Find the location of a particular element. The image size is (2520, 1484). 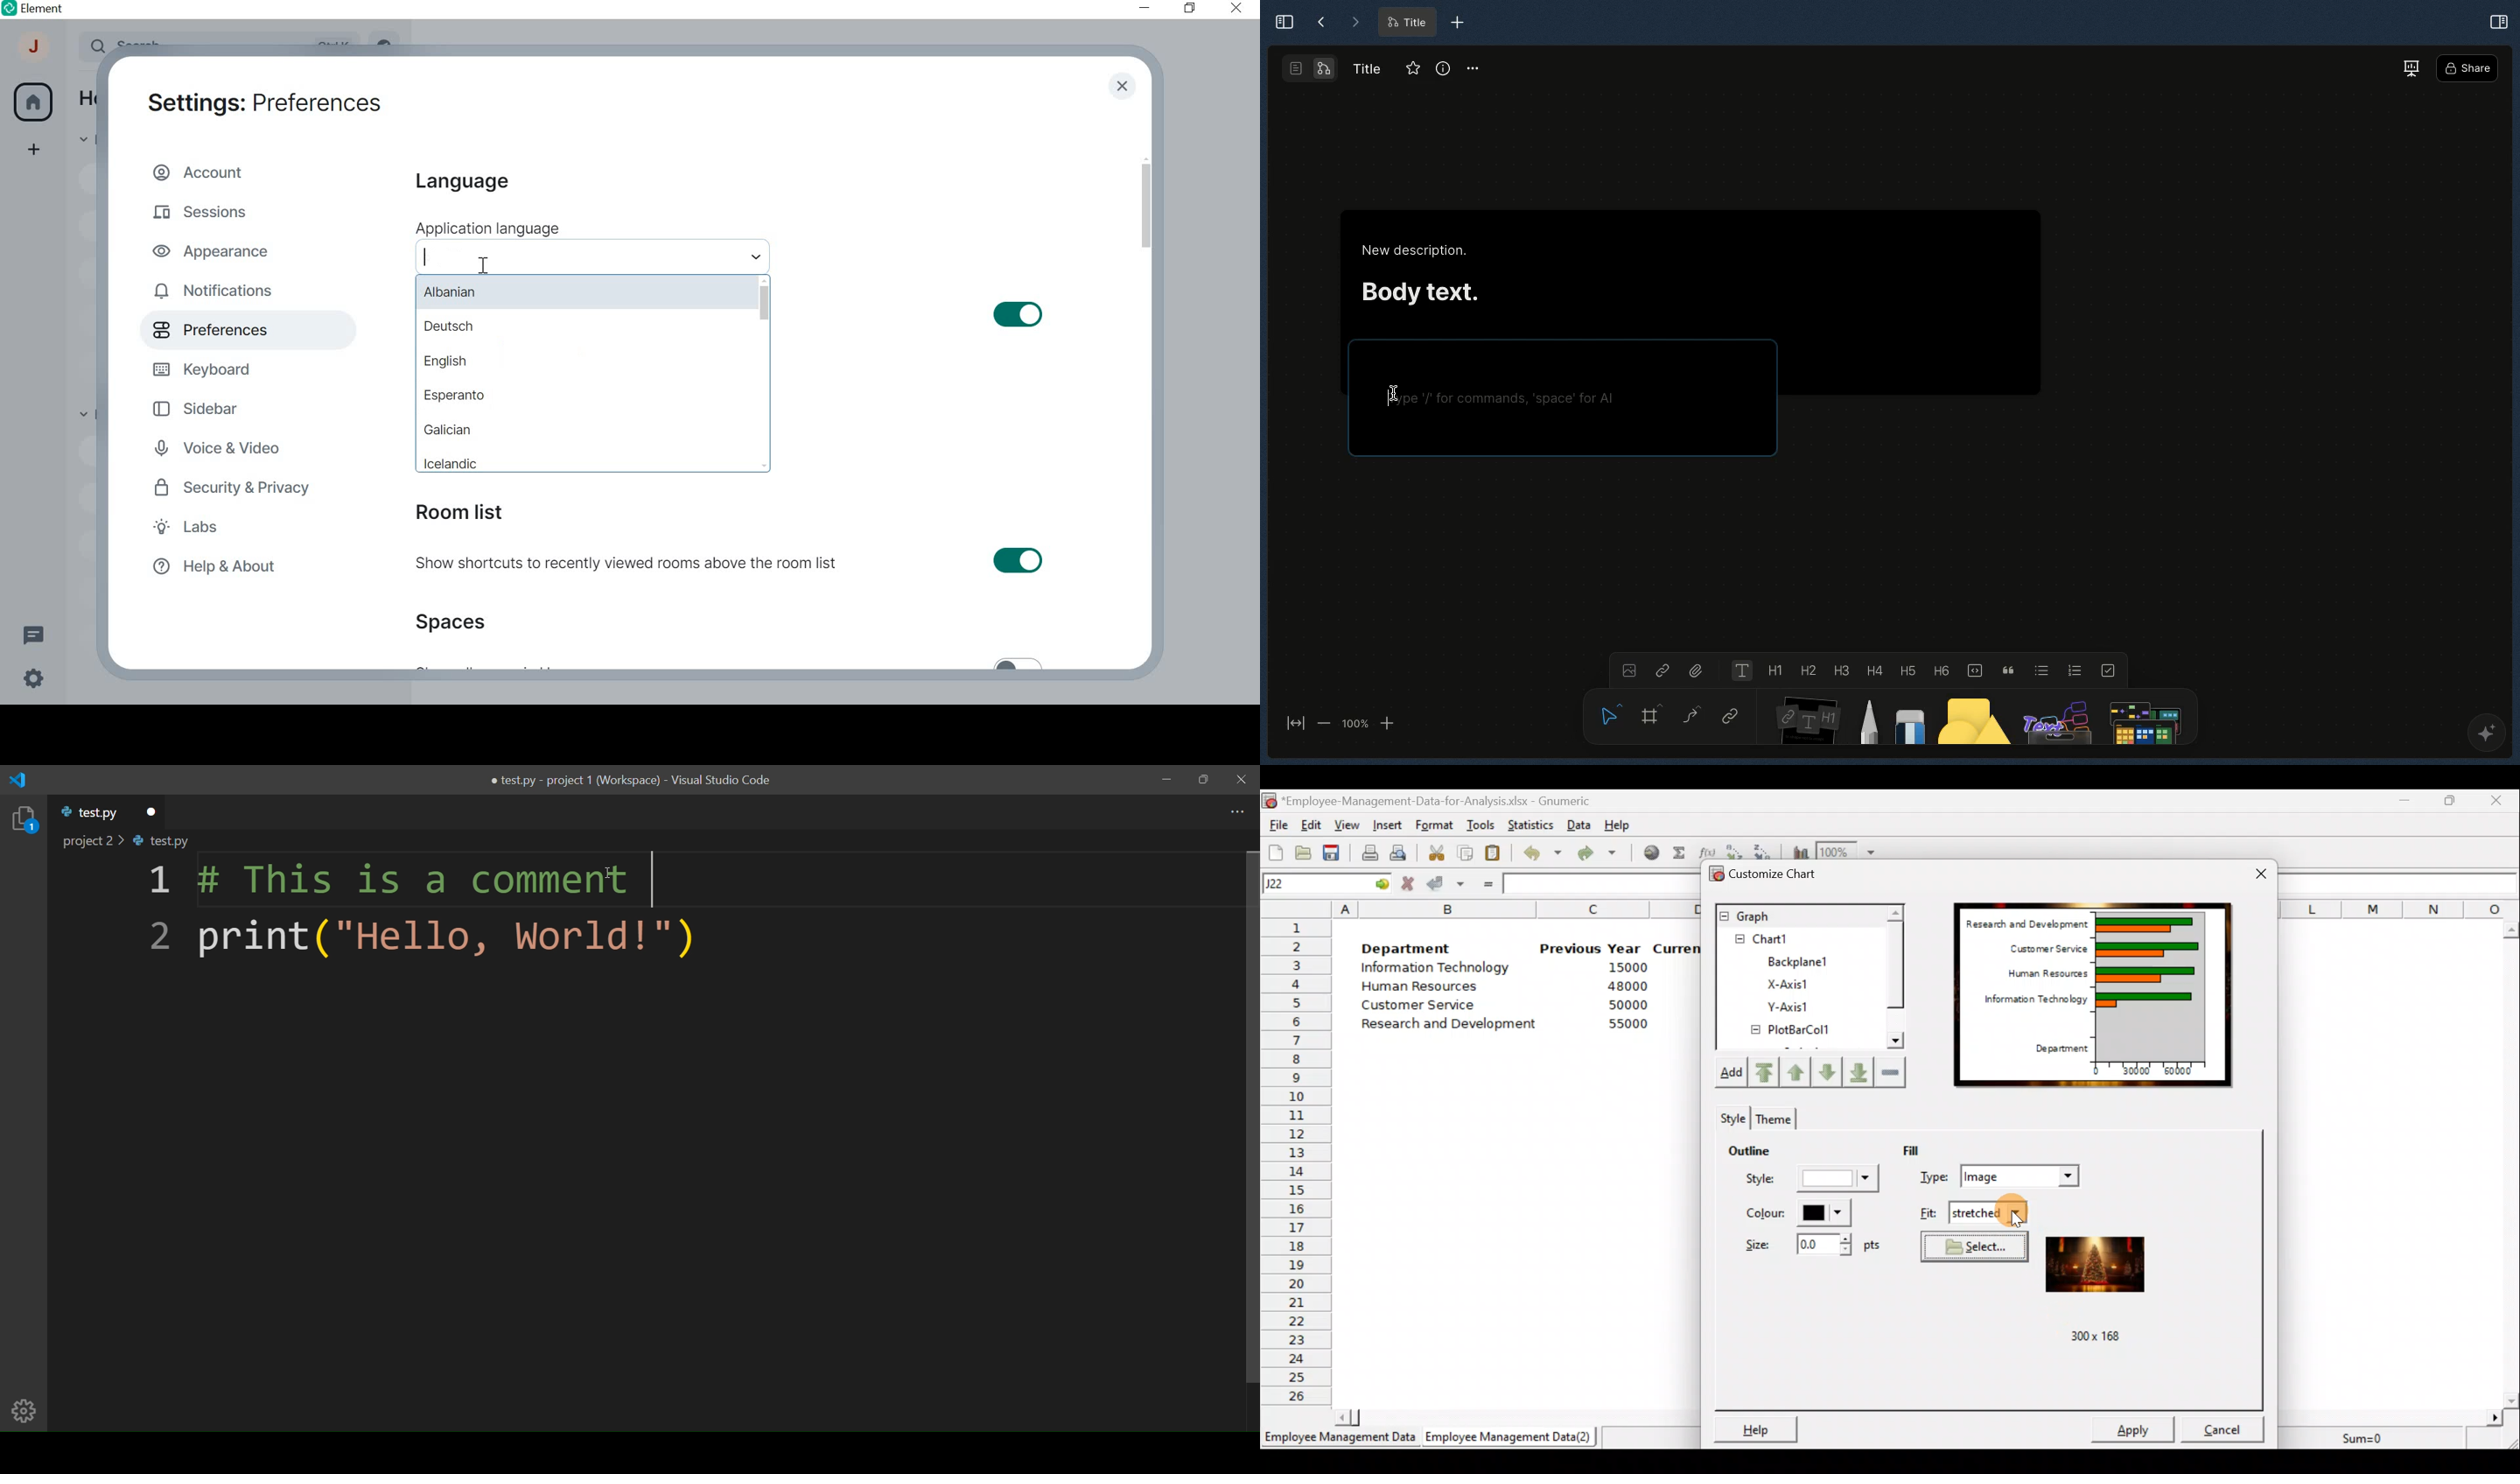

Back is located at coordinates (1321, 23).